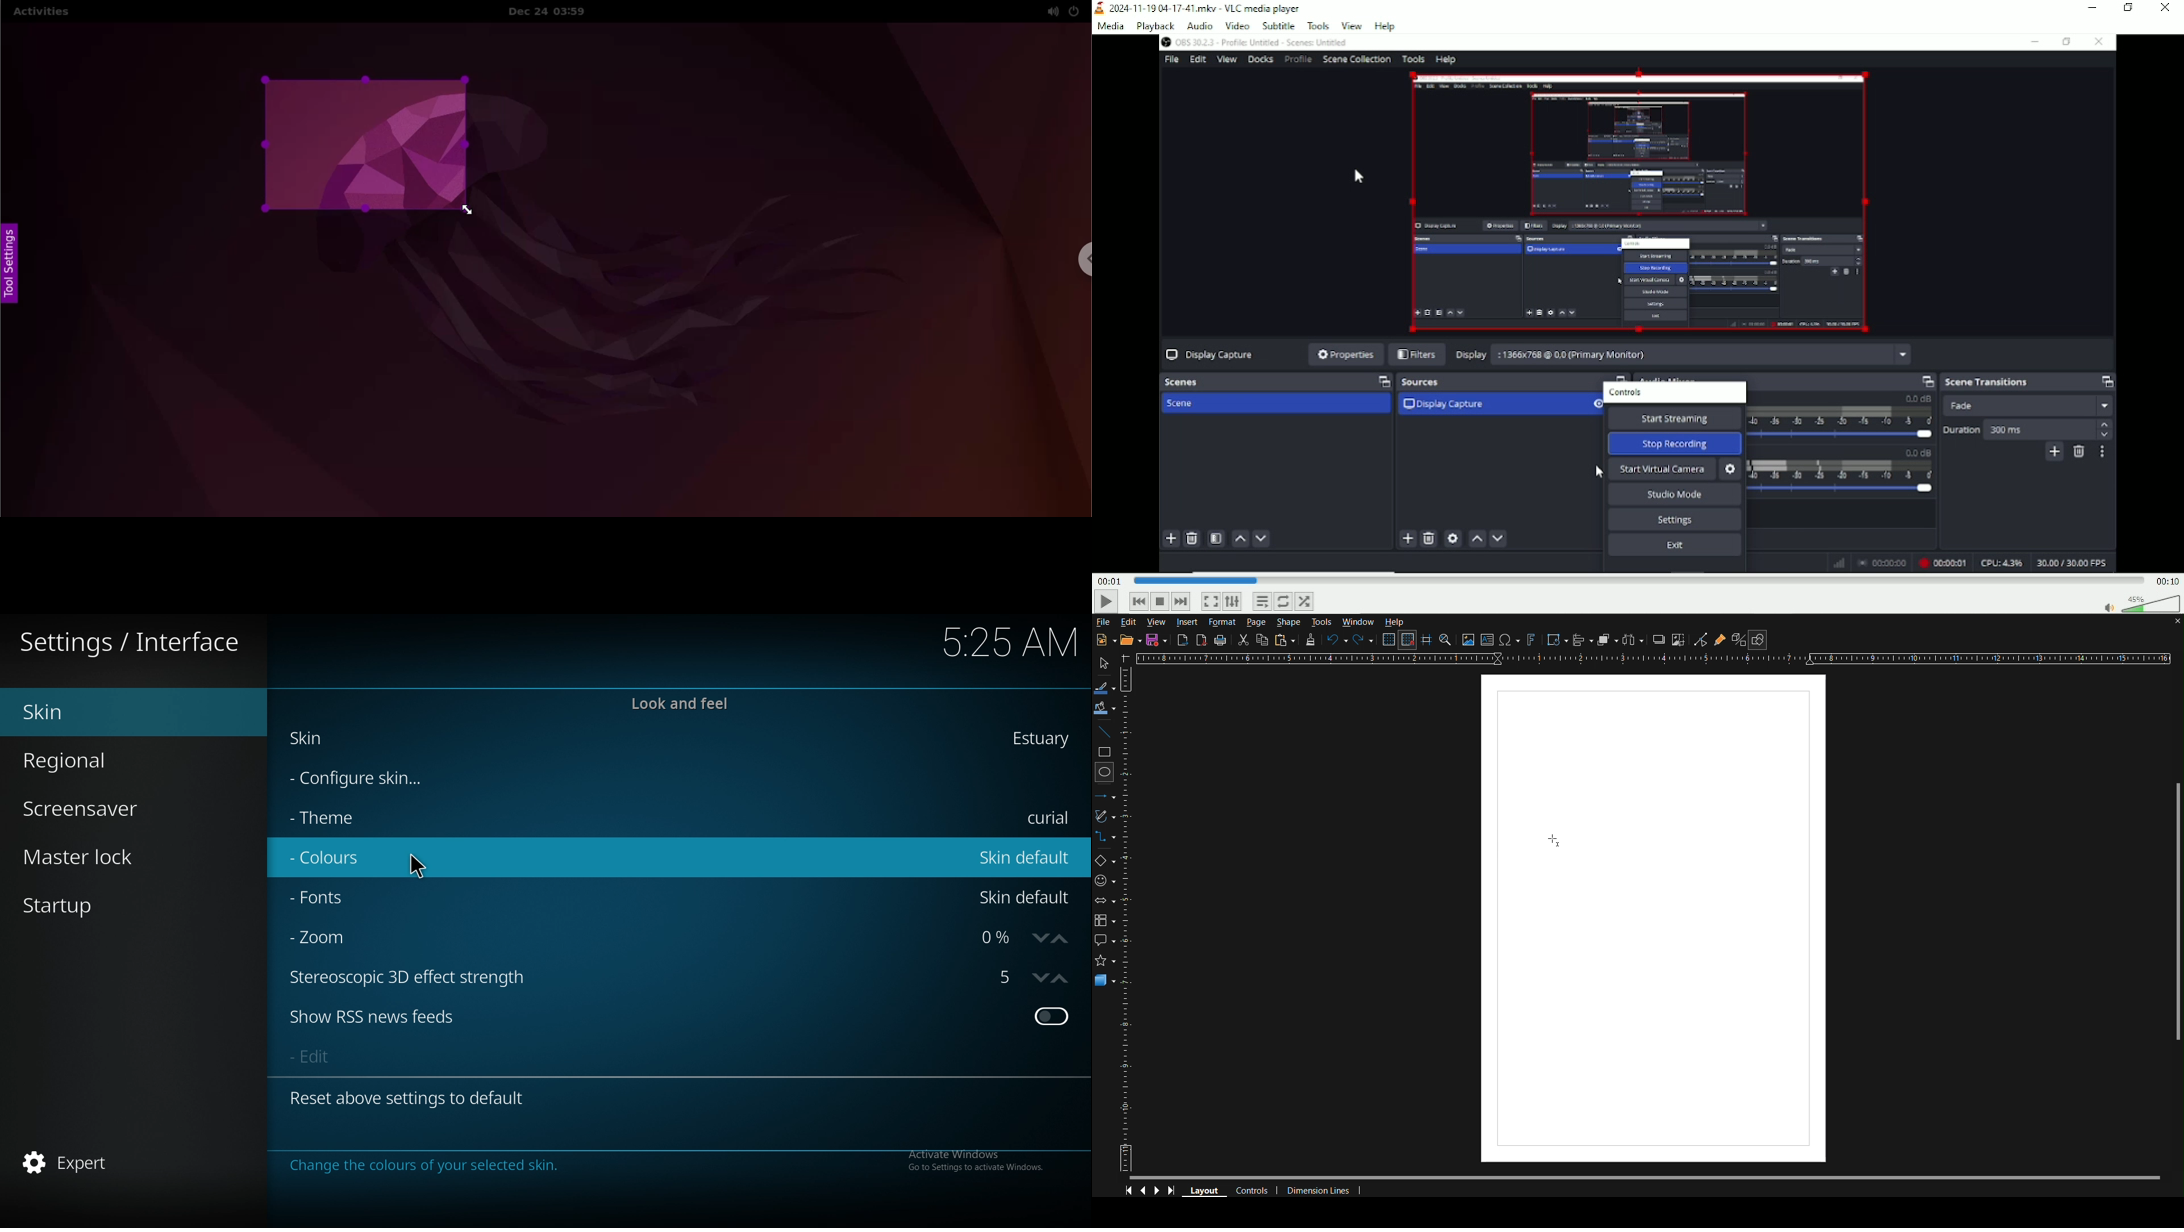 Image resolution: width=2184 pixels, height=1232 pixels. I want to click on skin default, so click(1027, 897).